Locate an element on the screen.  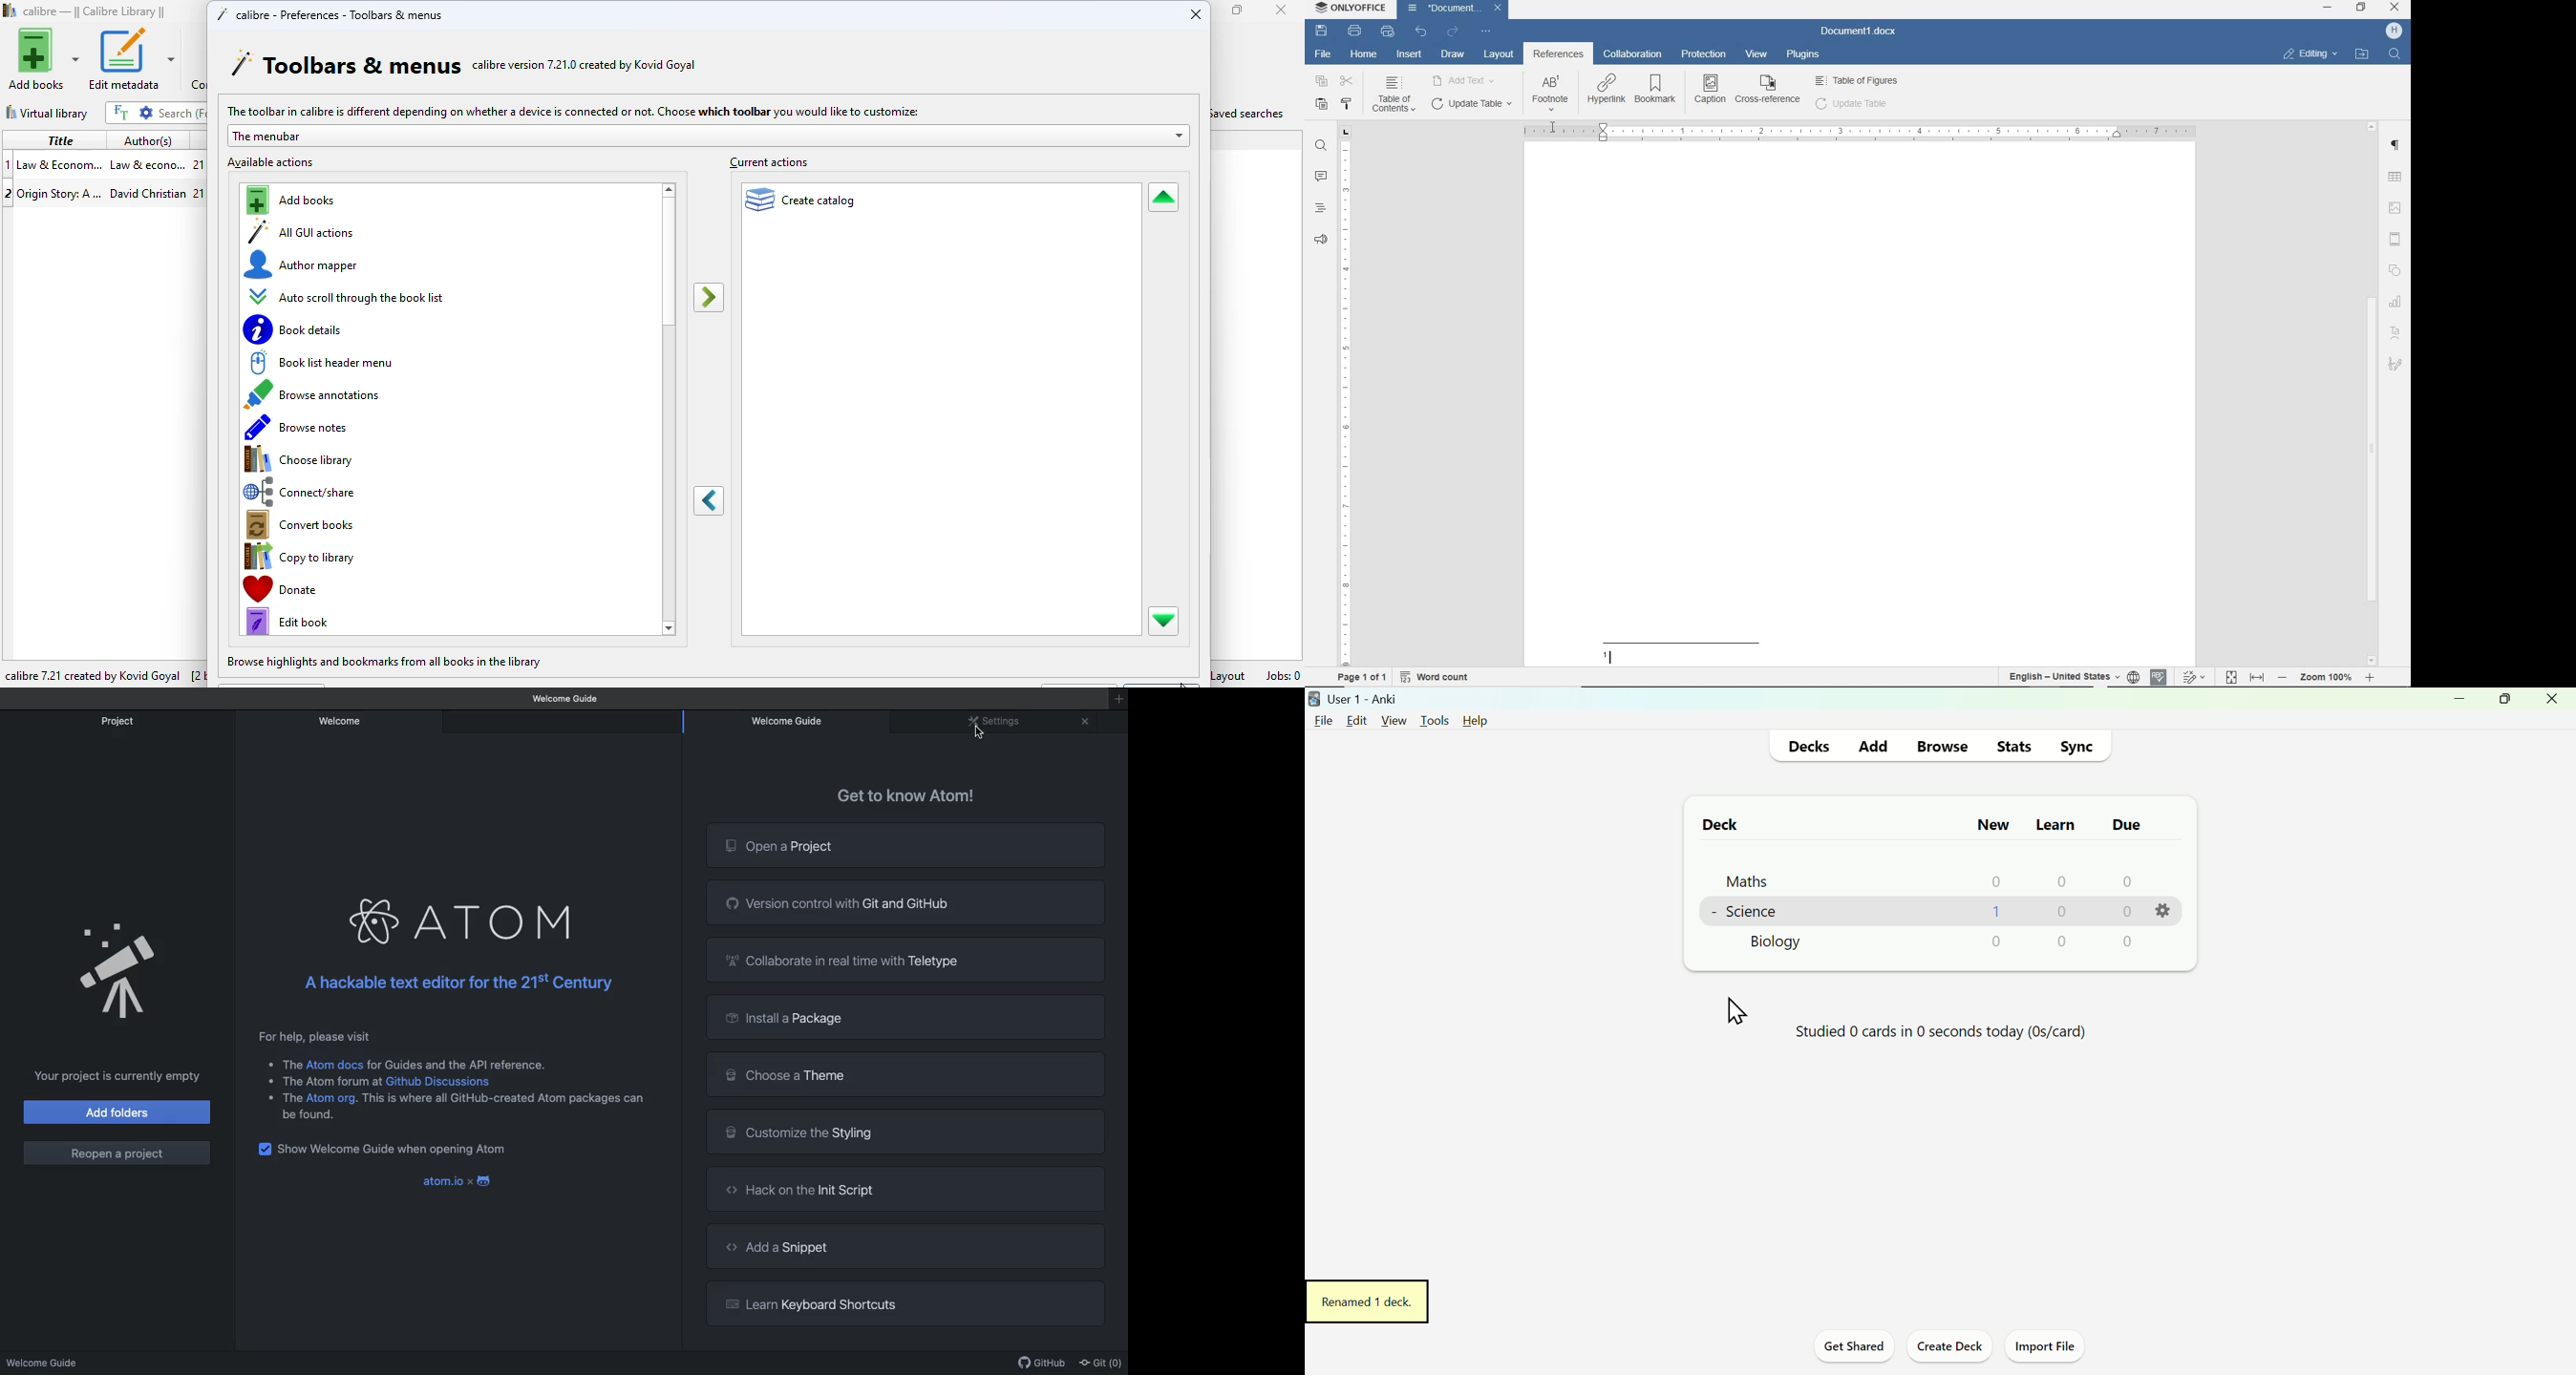
1 is located at coordinates (1996, 911).